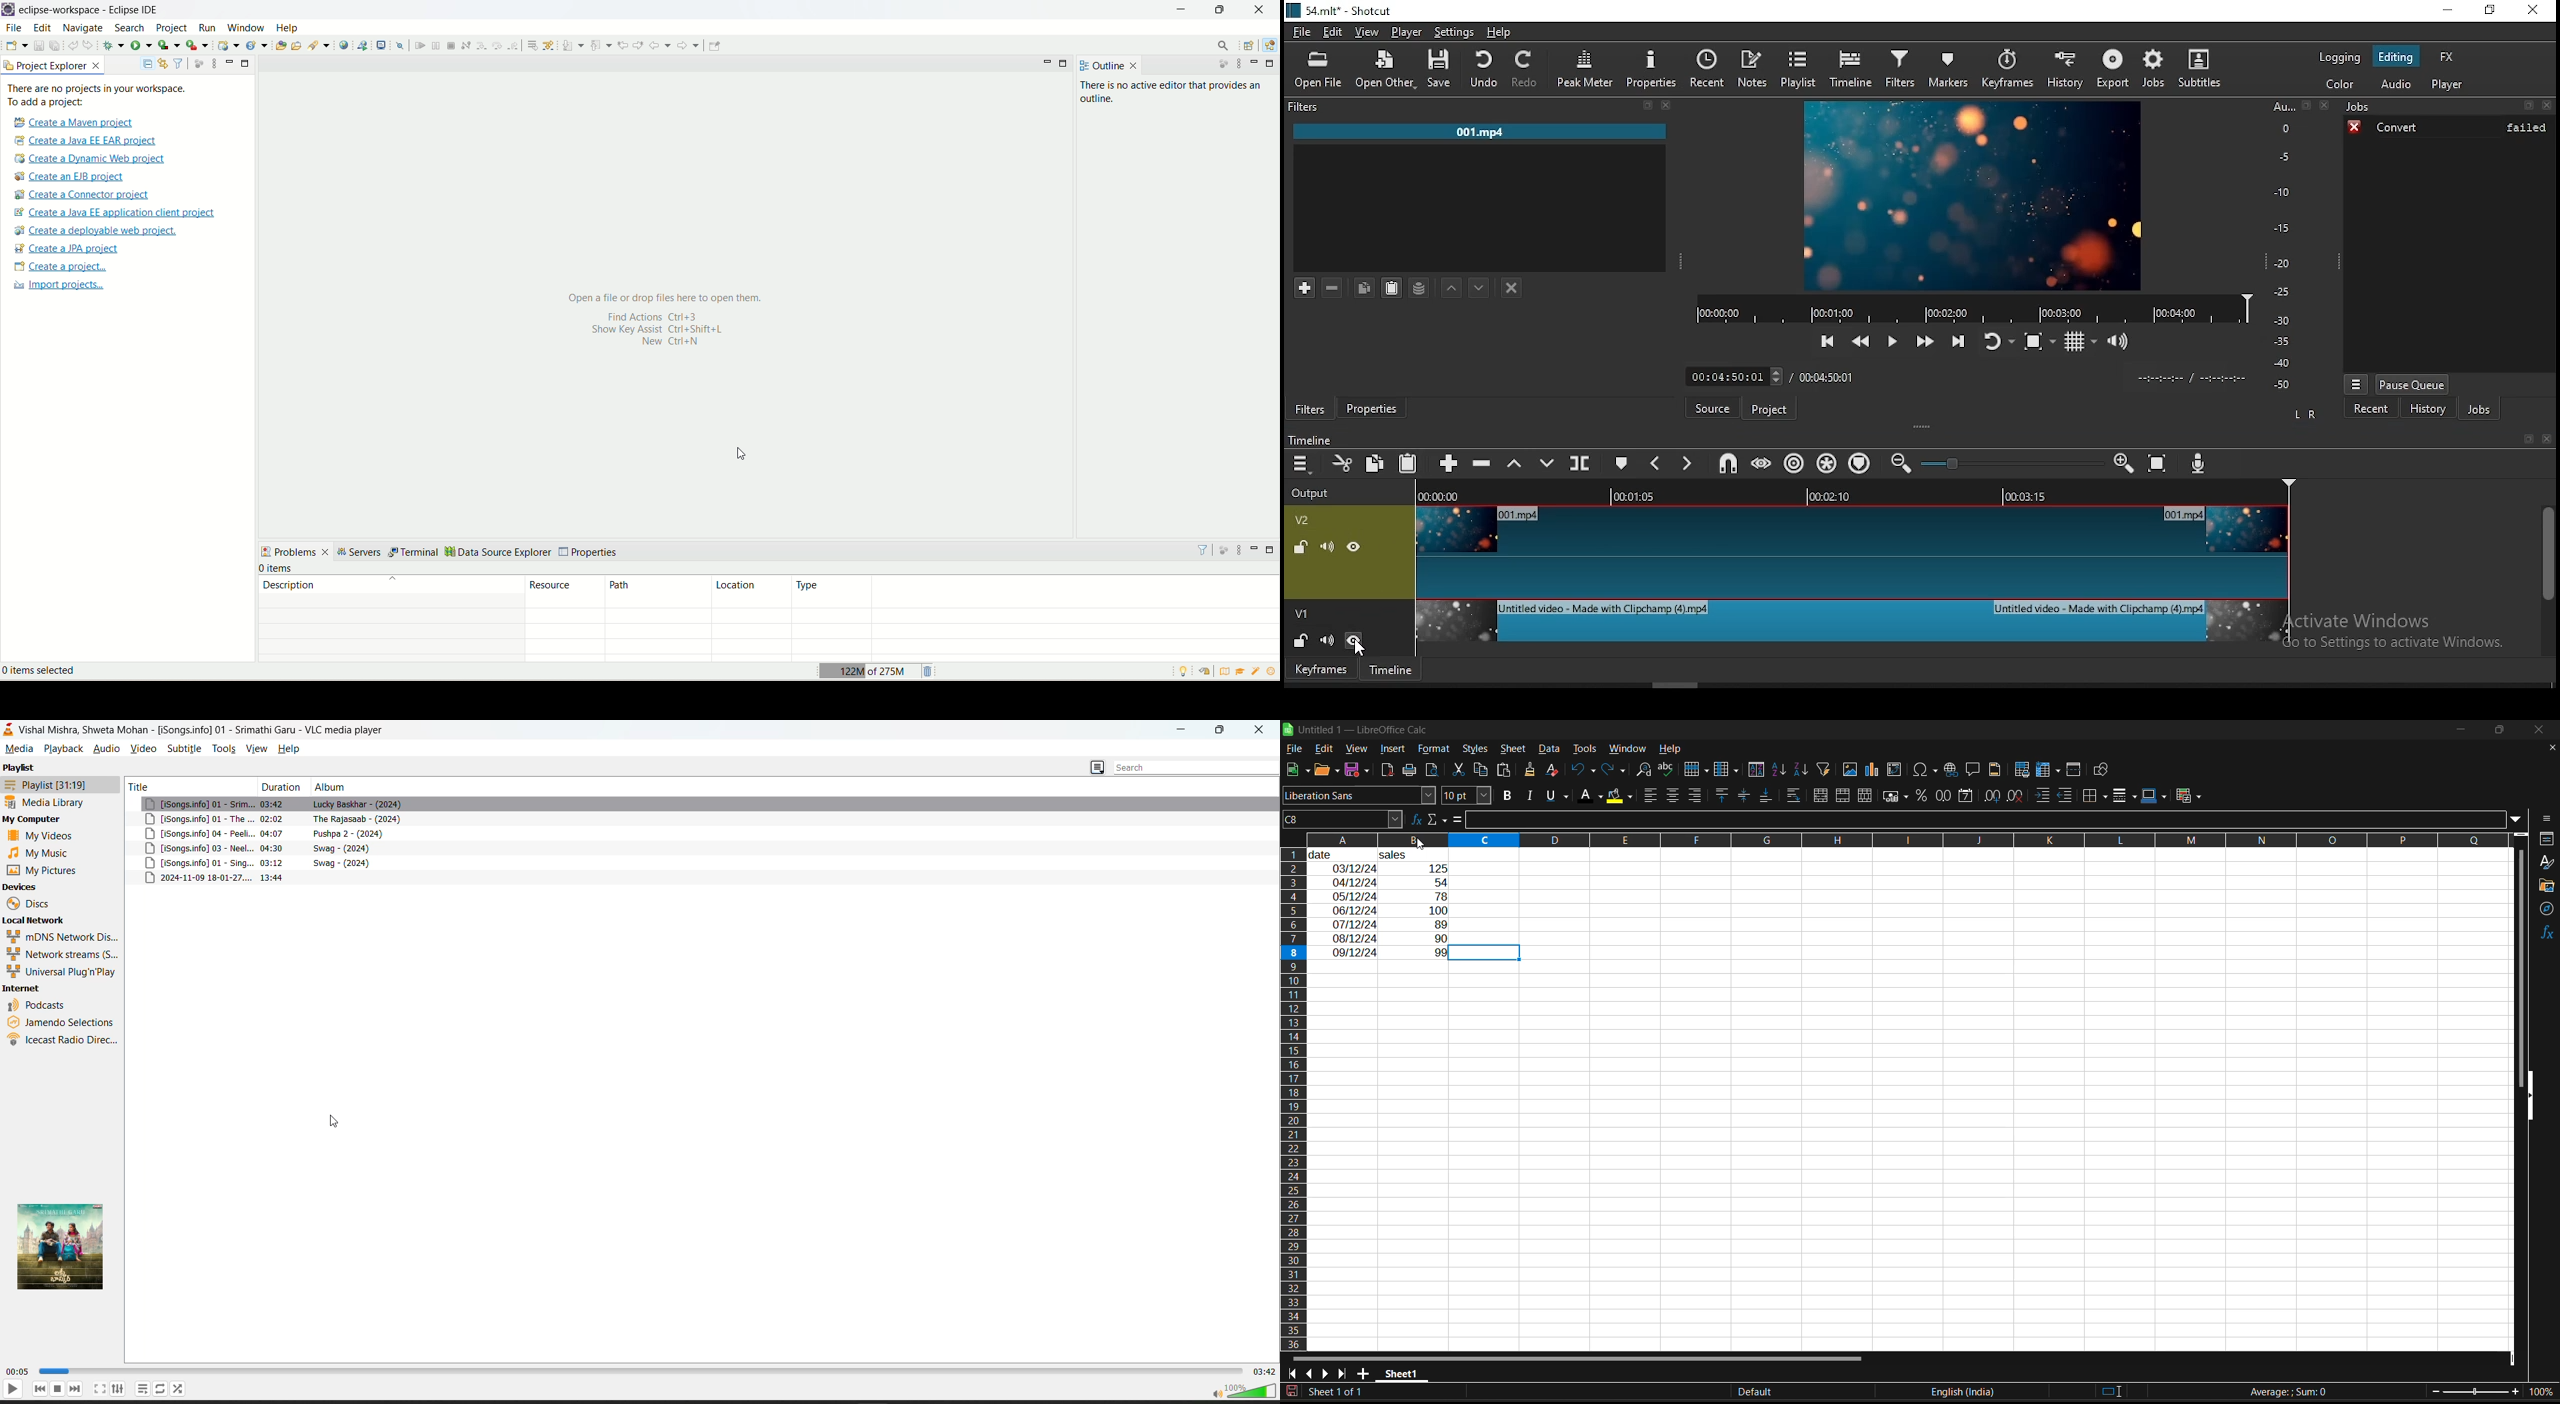 This screenshot has height=1428, width=2576. Describe the element at coordinates (142, 747) in the screenshot. I see `video` at that location.